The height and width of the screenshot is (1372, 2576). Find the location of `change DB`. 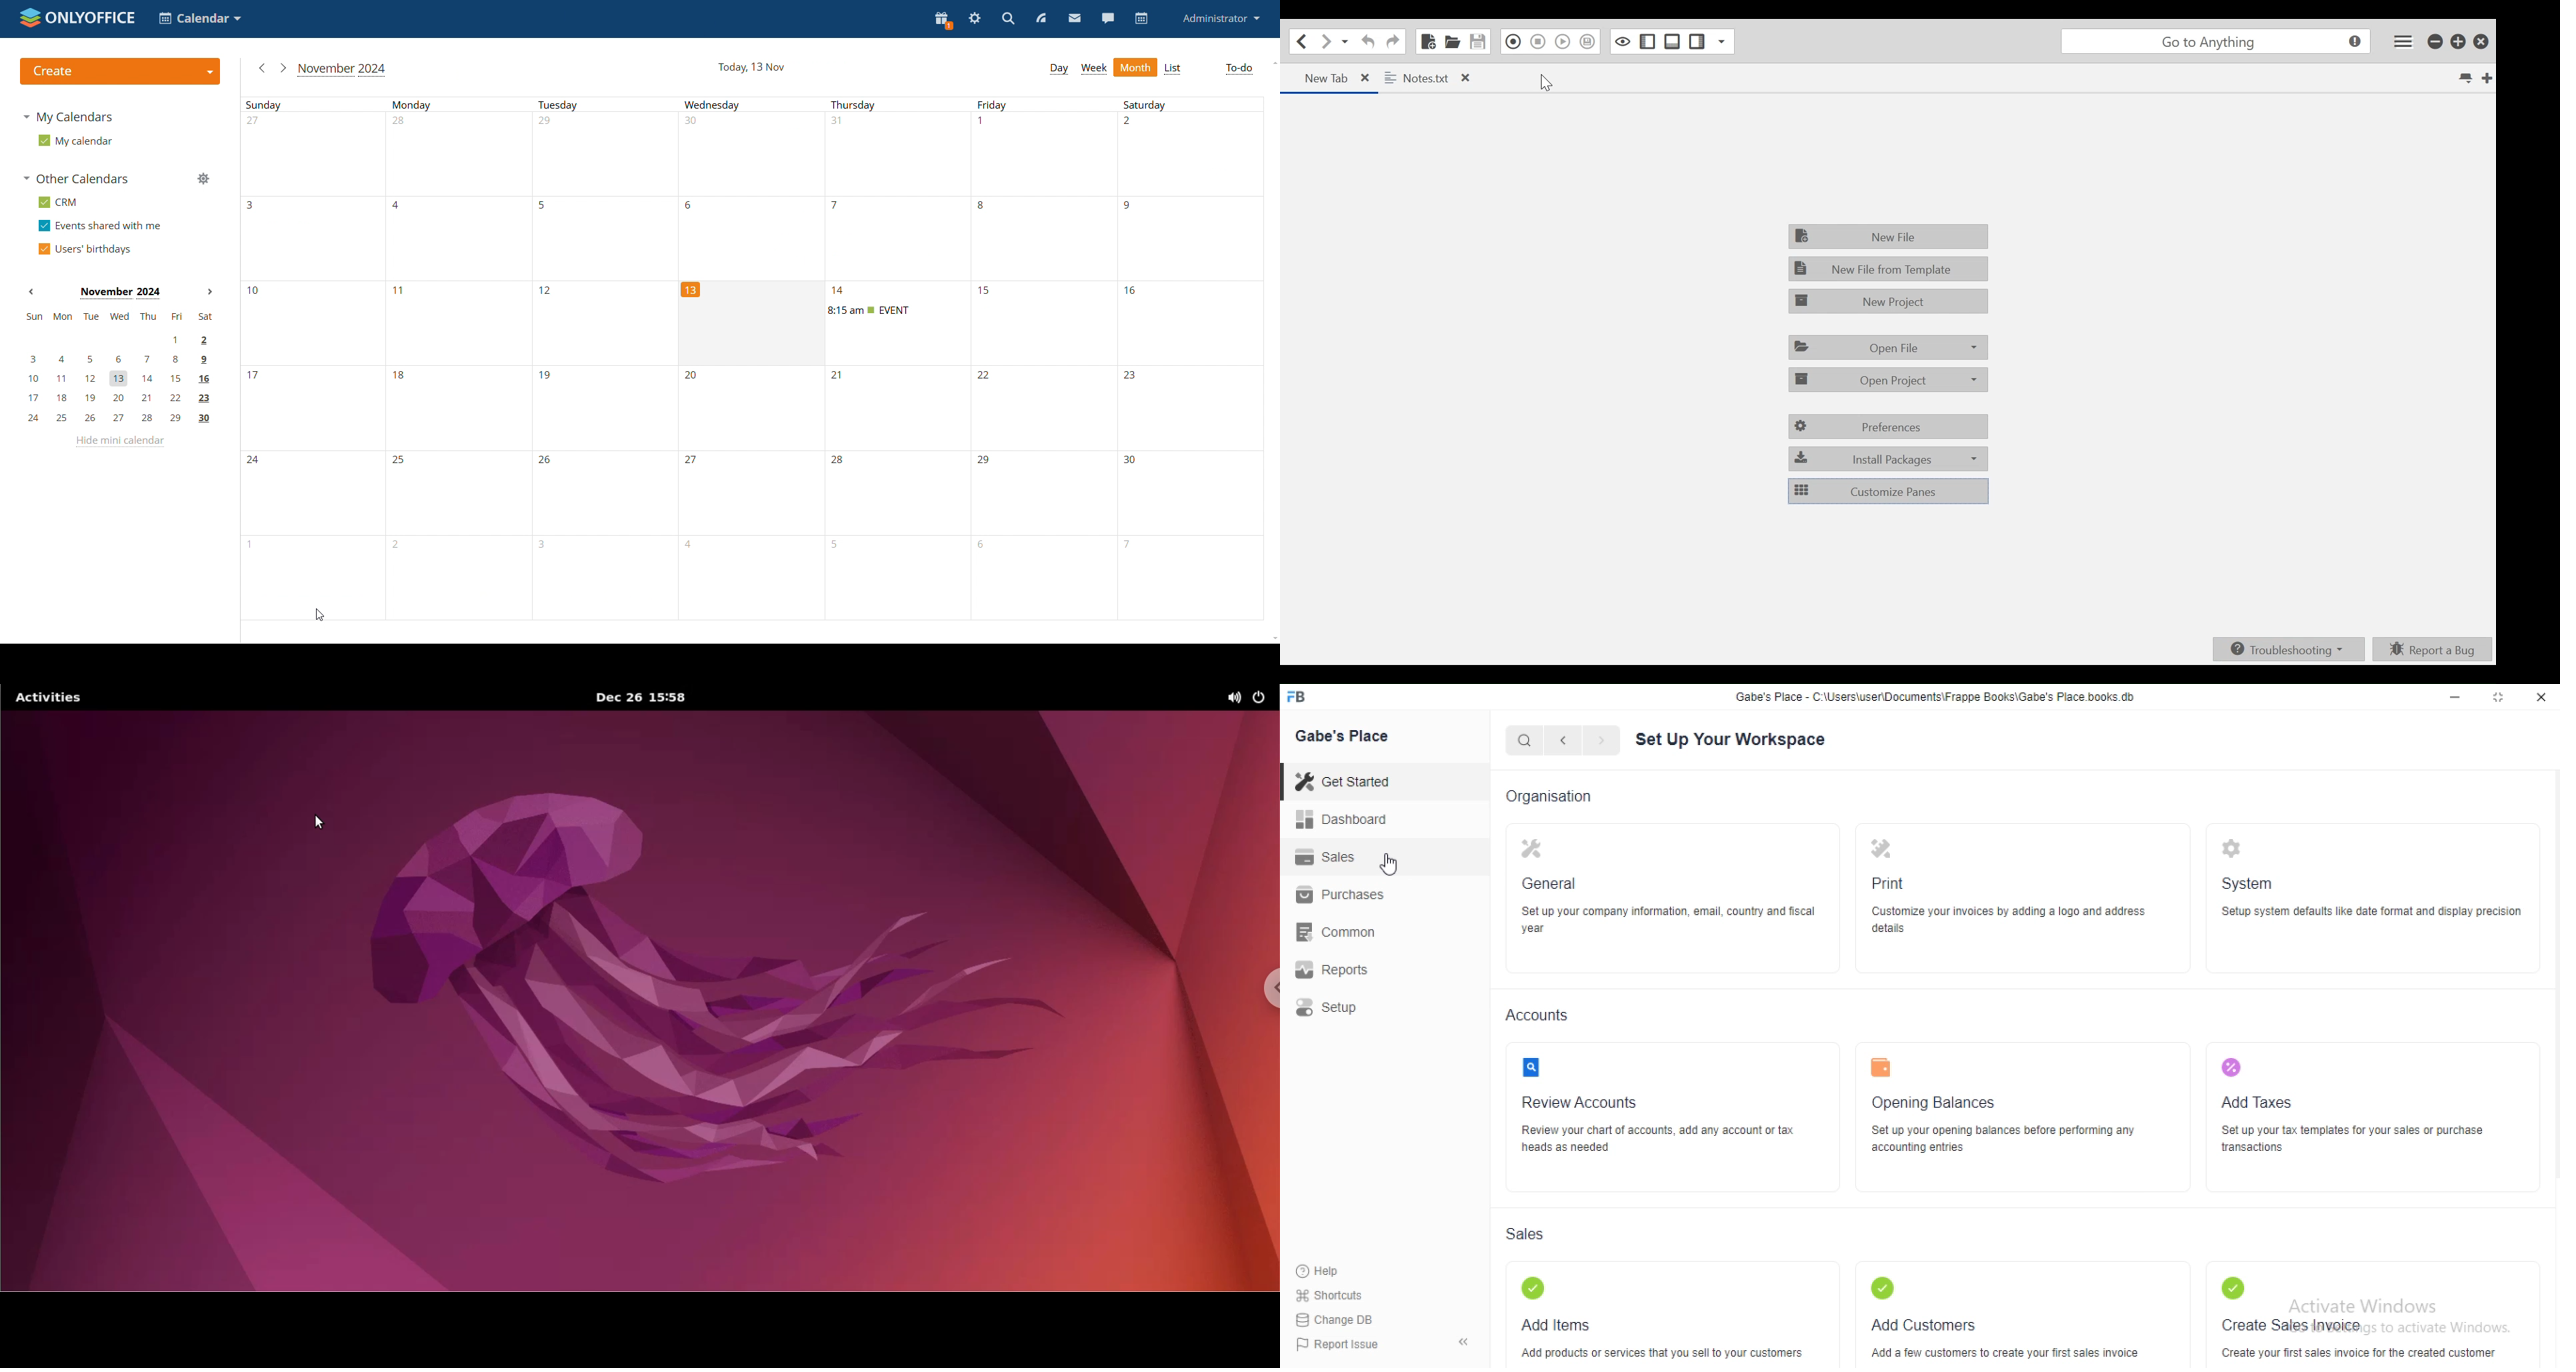

change DB is located at coordinates (1334, 1320).